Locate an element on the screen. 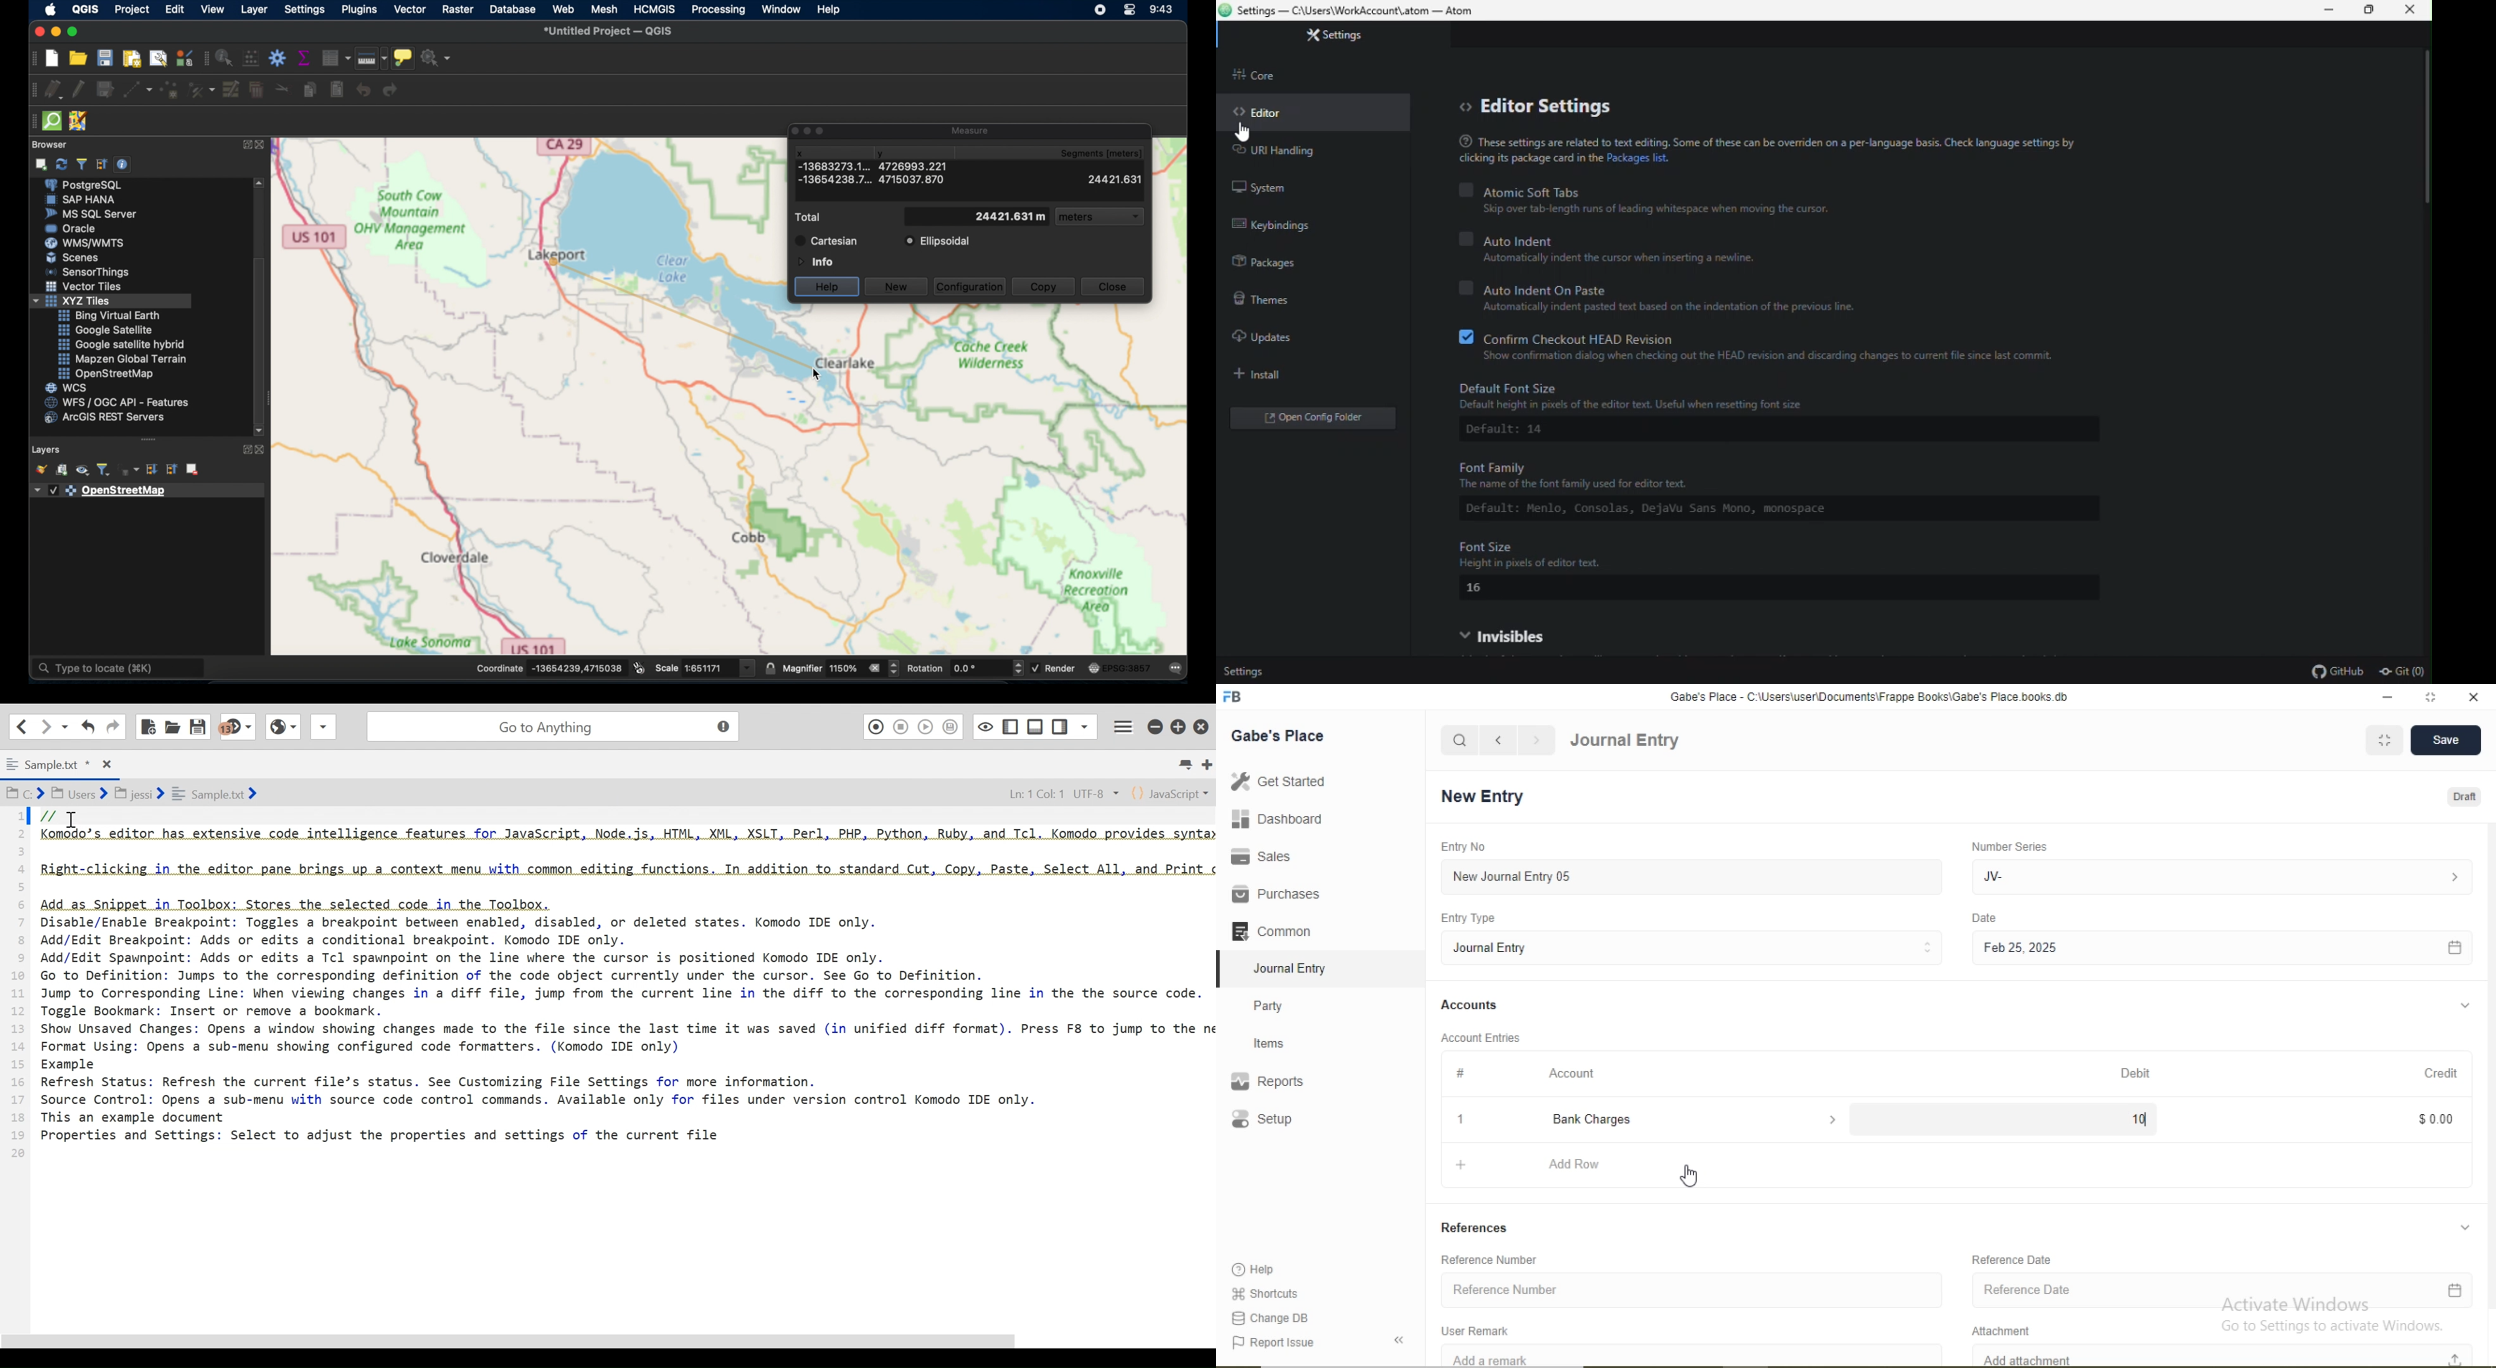 This screenshot has height=1372, width=2520.  is located at coordinates (86, 288).